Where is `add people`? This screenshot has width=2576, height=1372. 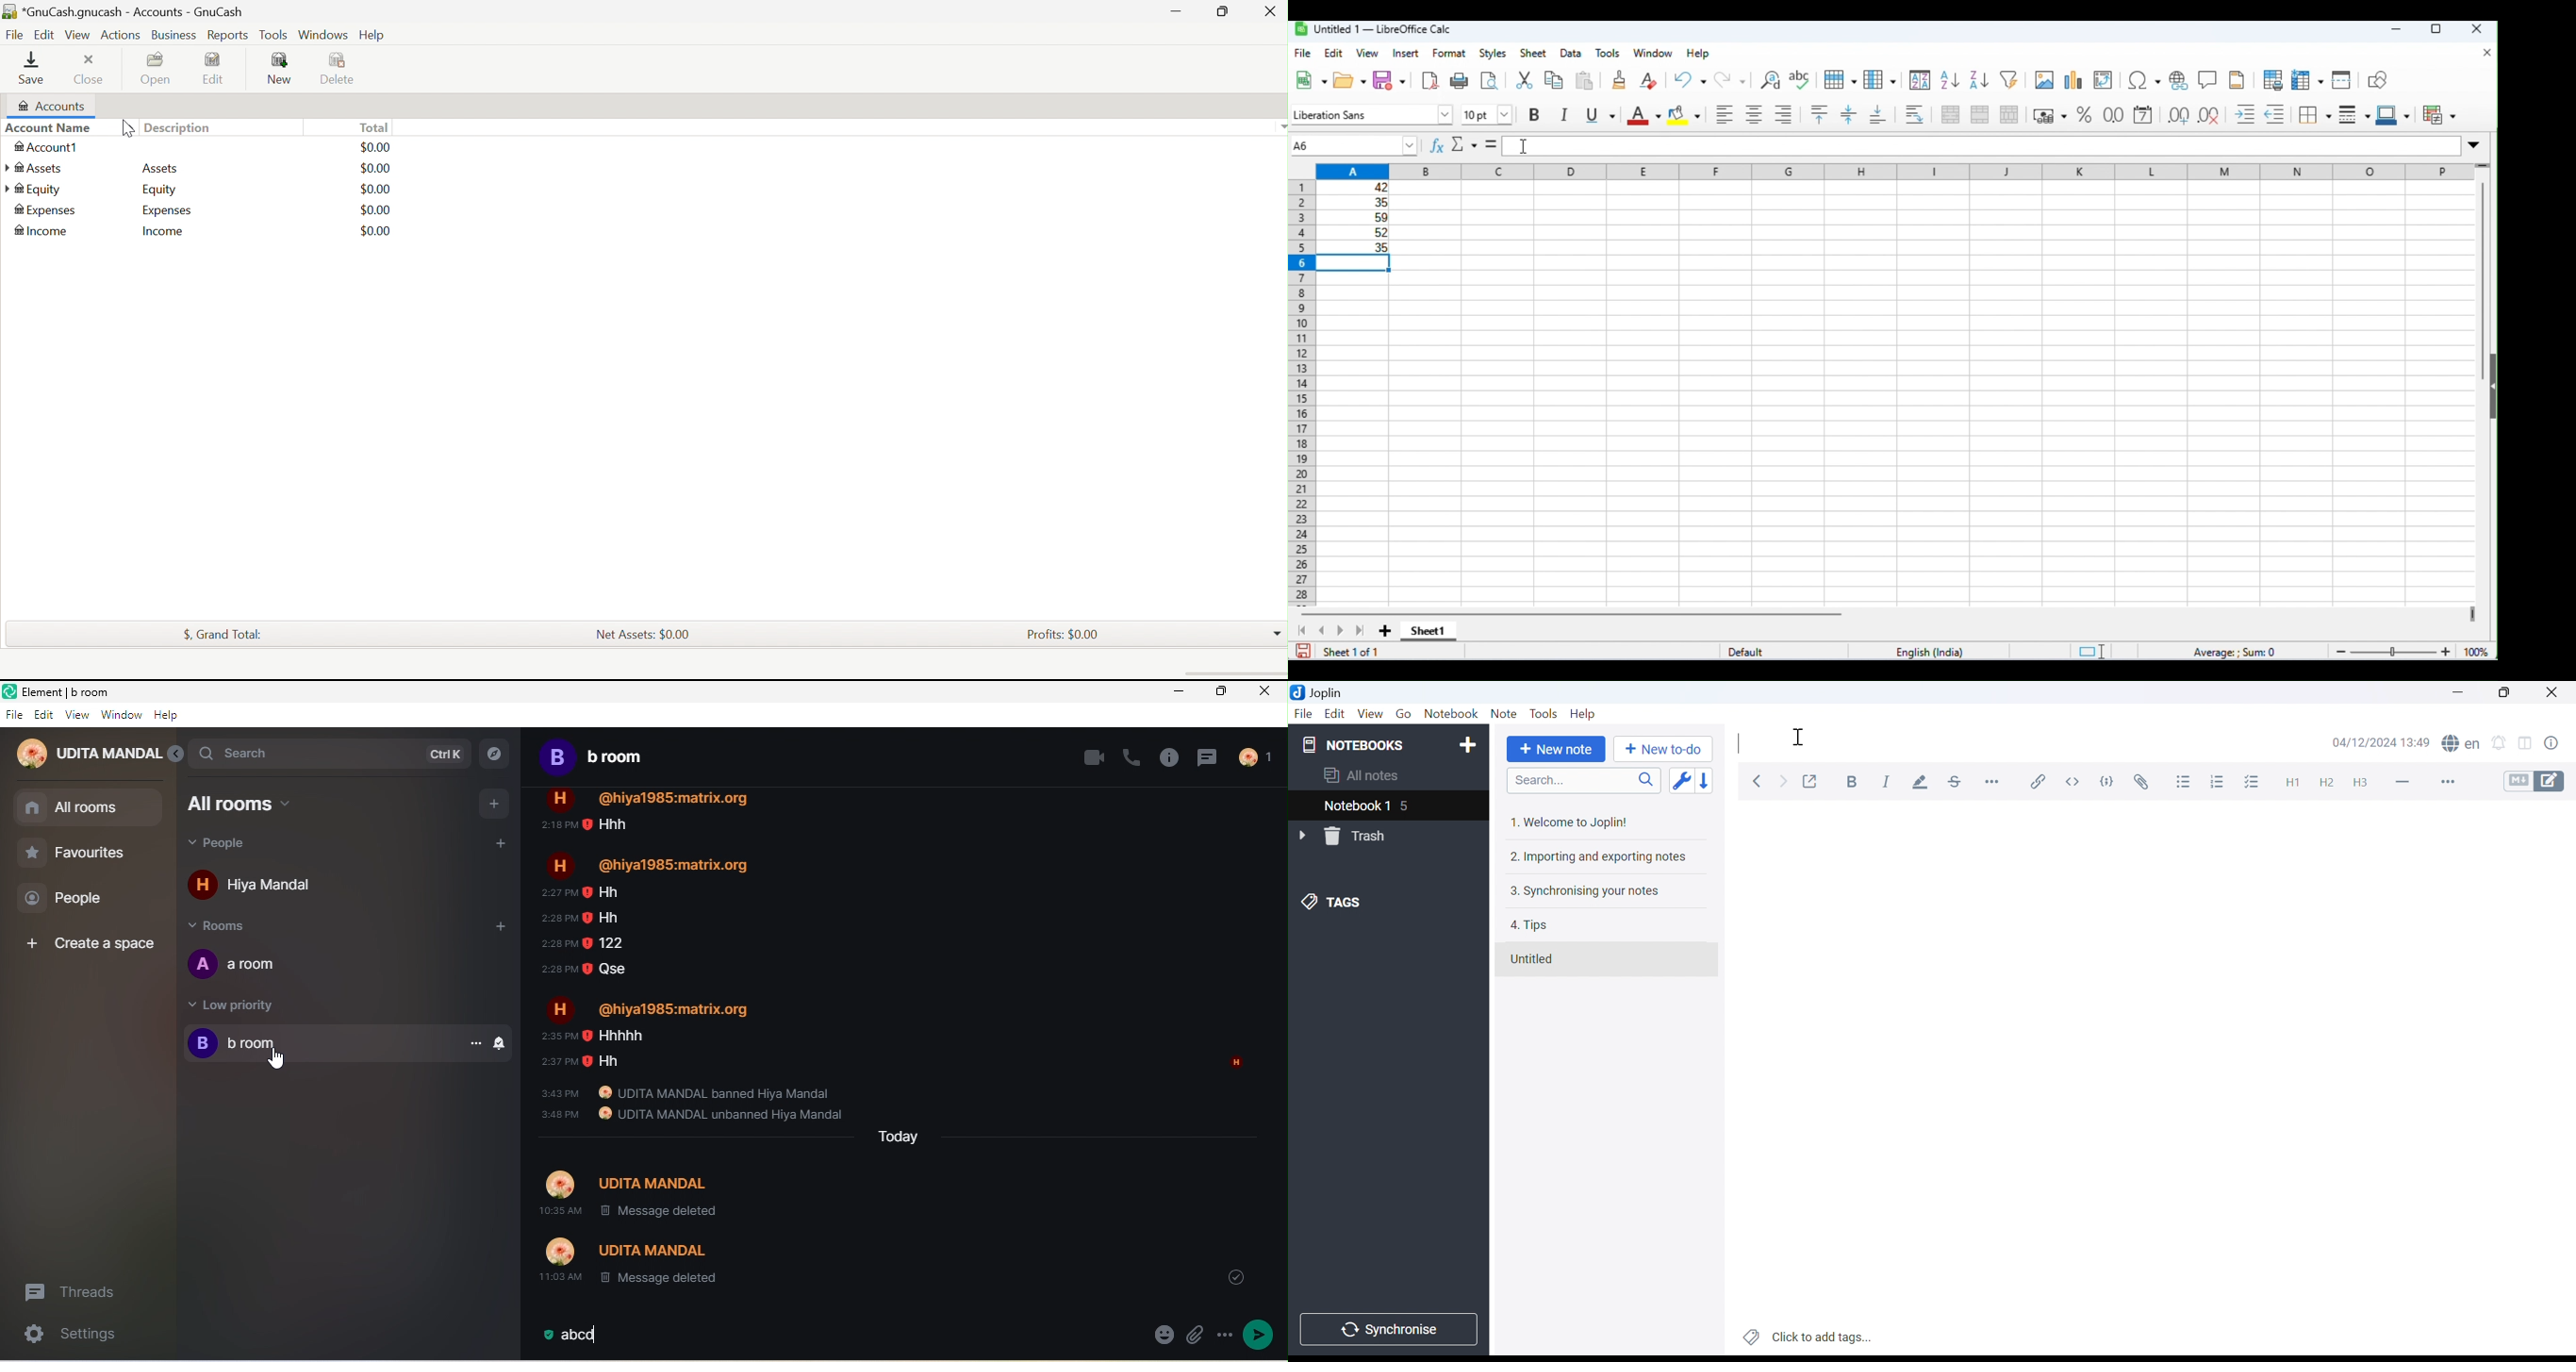 add people is located at coordinates (500, 843).